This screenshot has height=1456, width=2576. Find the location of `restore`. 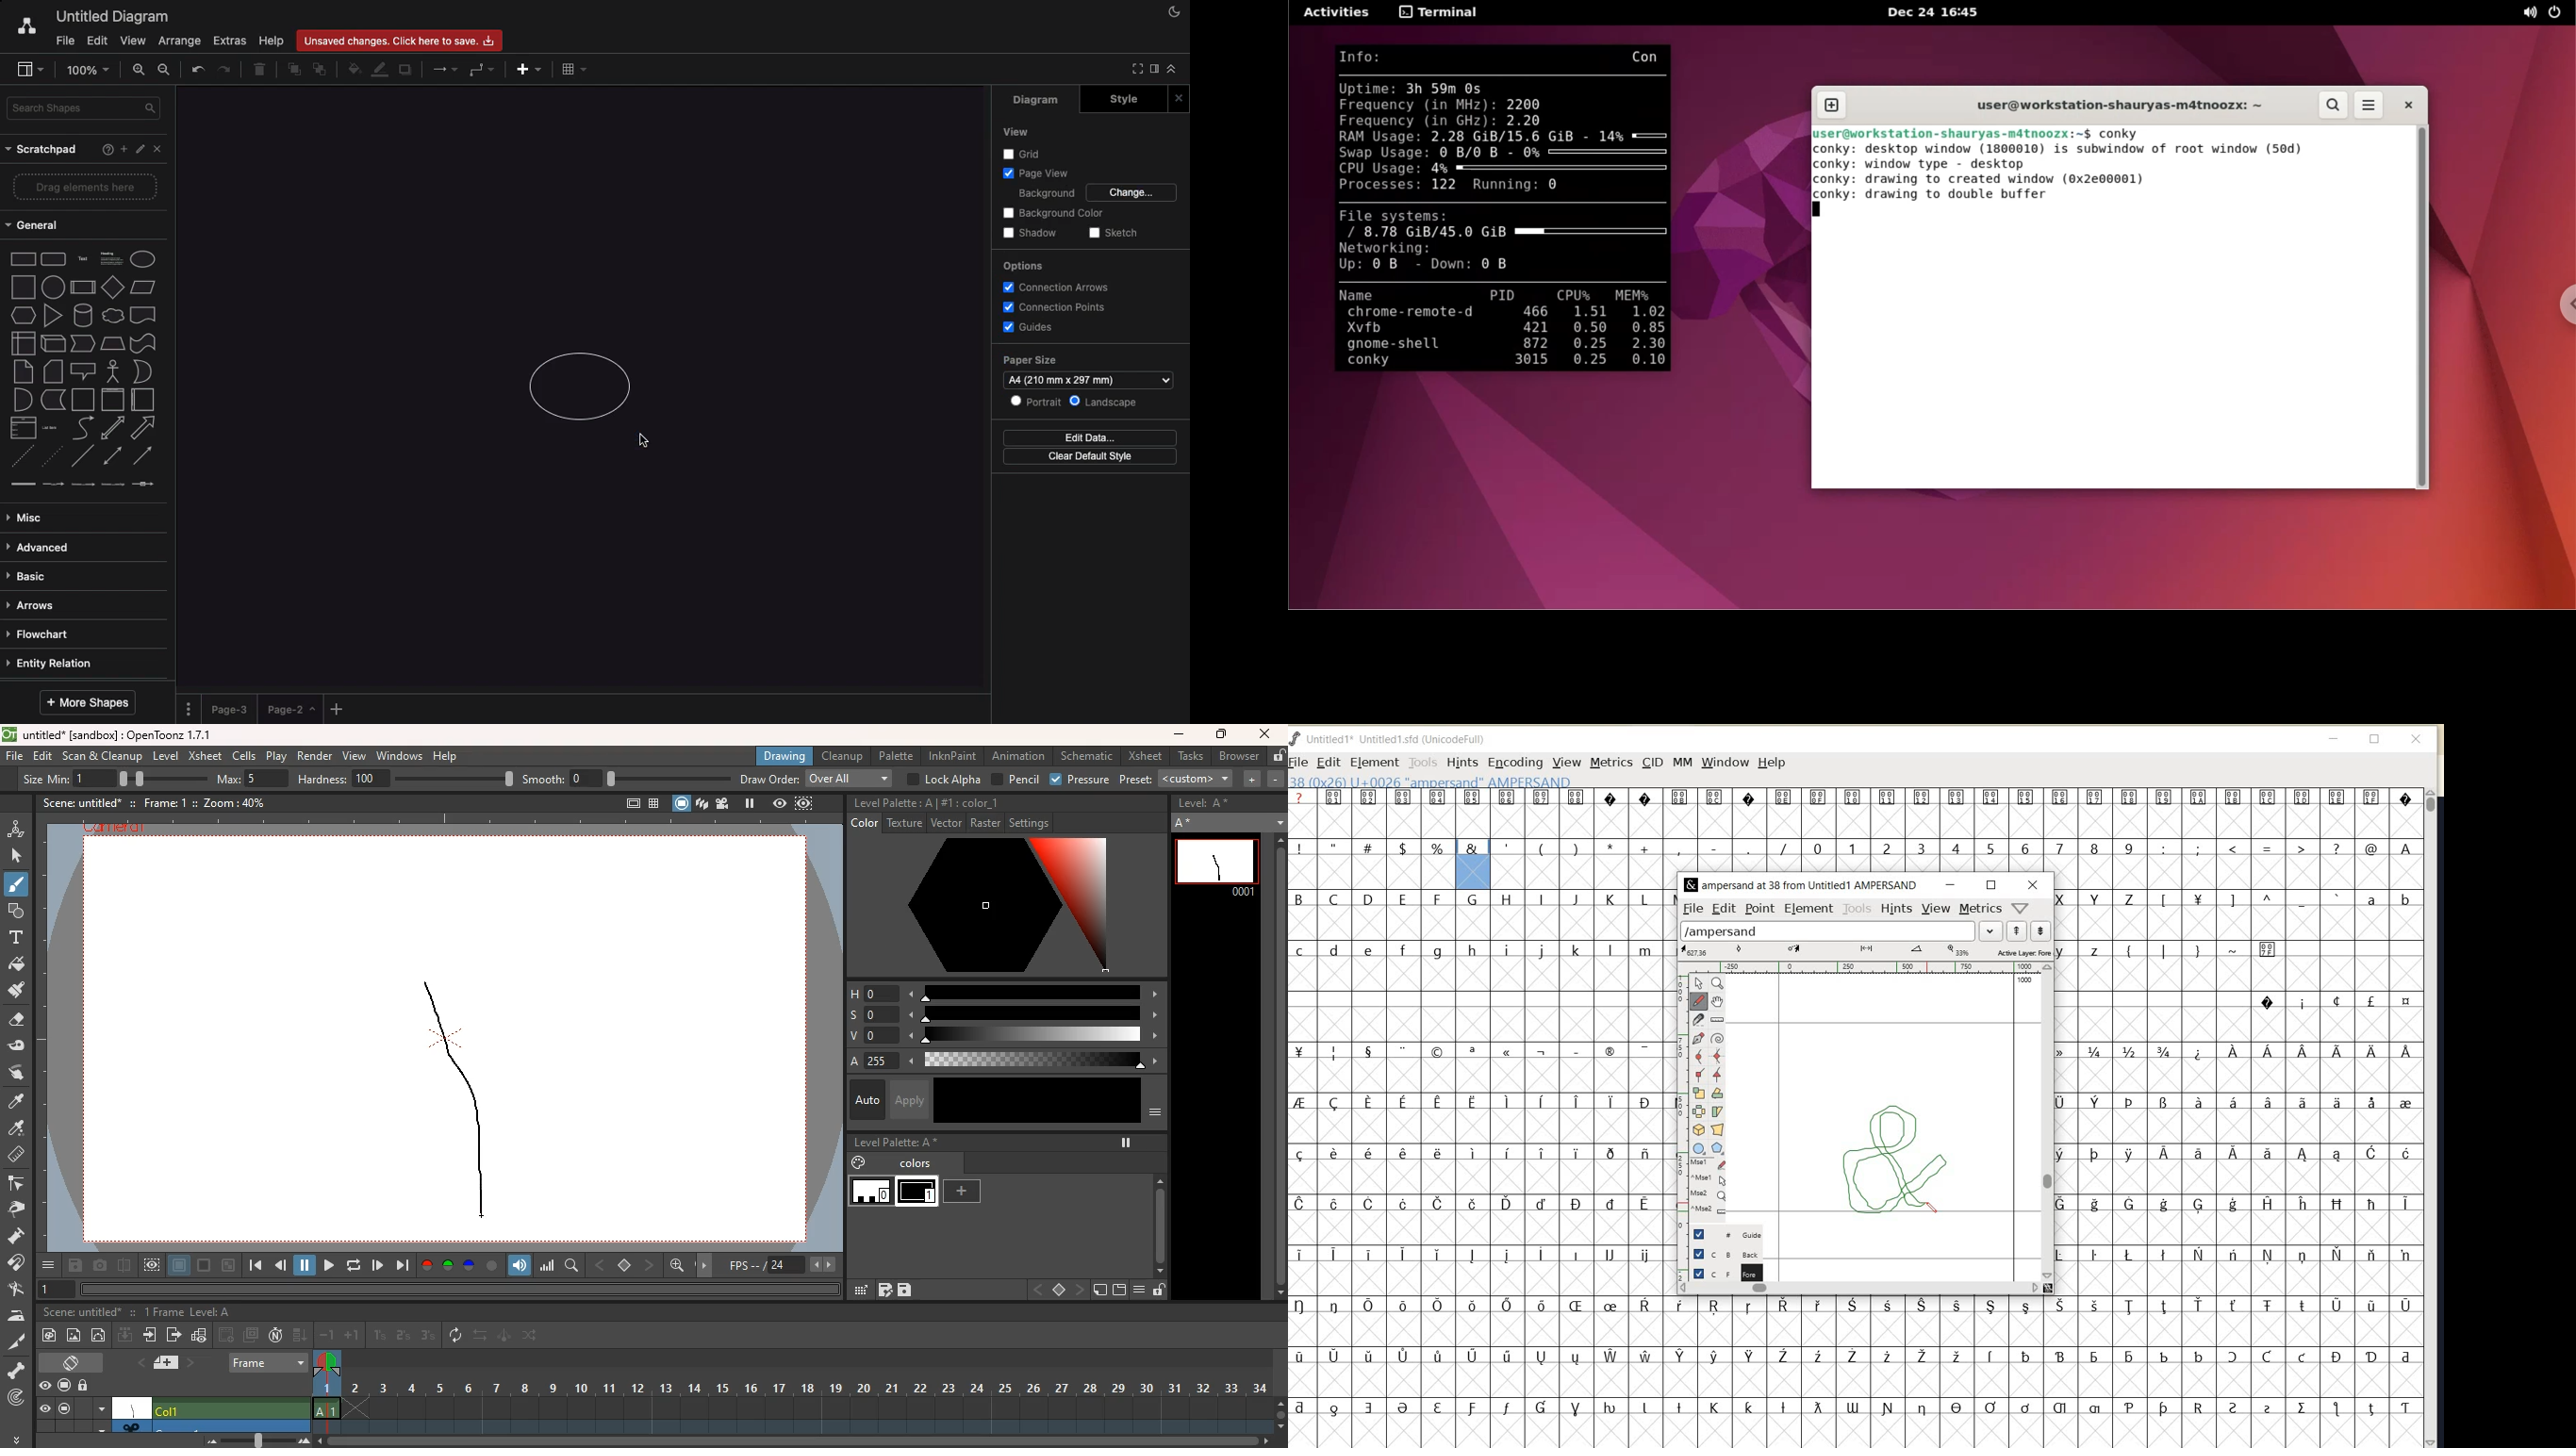

restore is located at coordinates (2374, 740).